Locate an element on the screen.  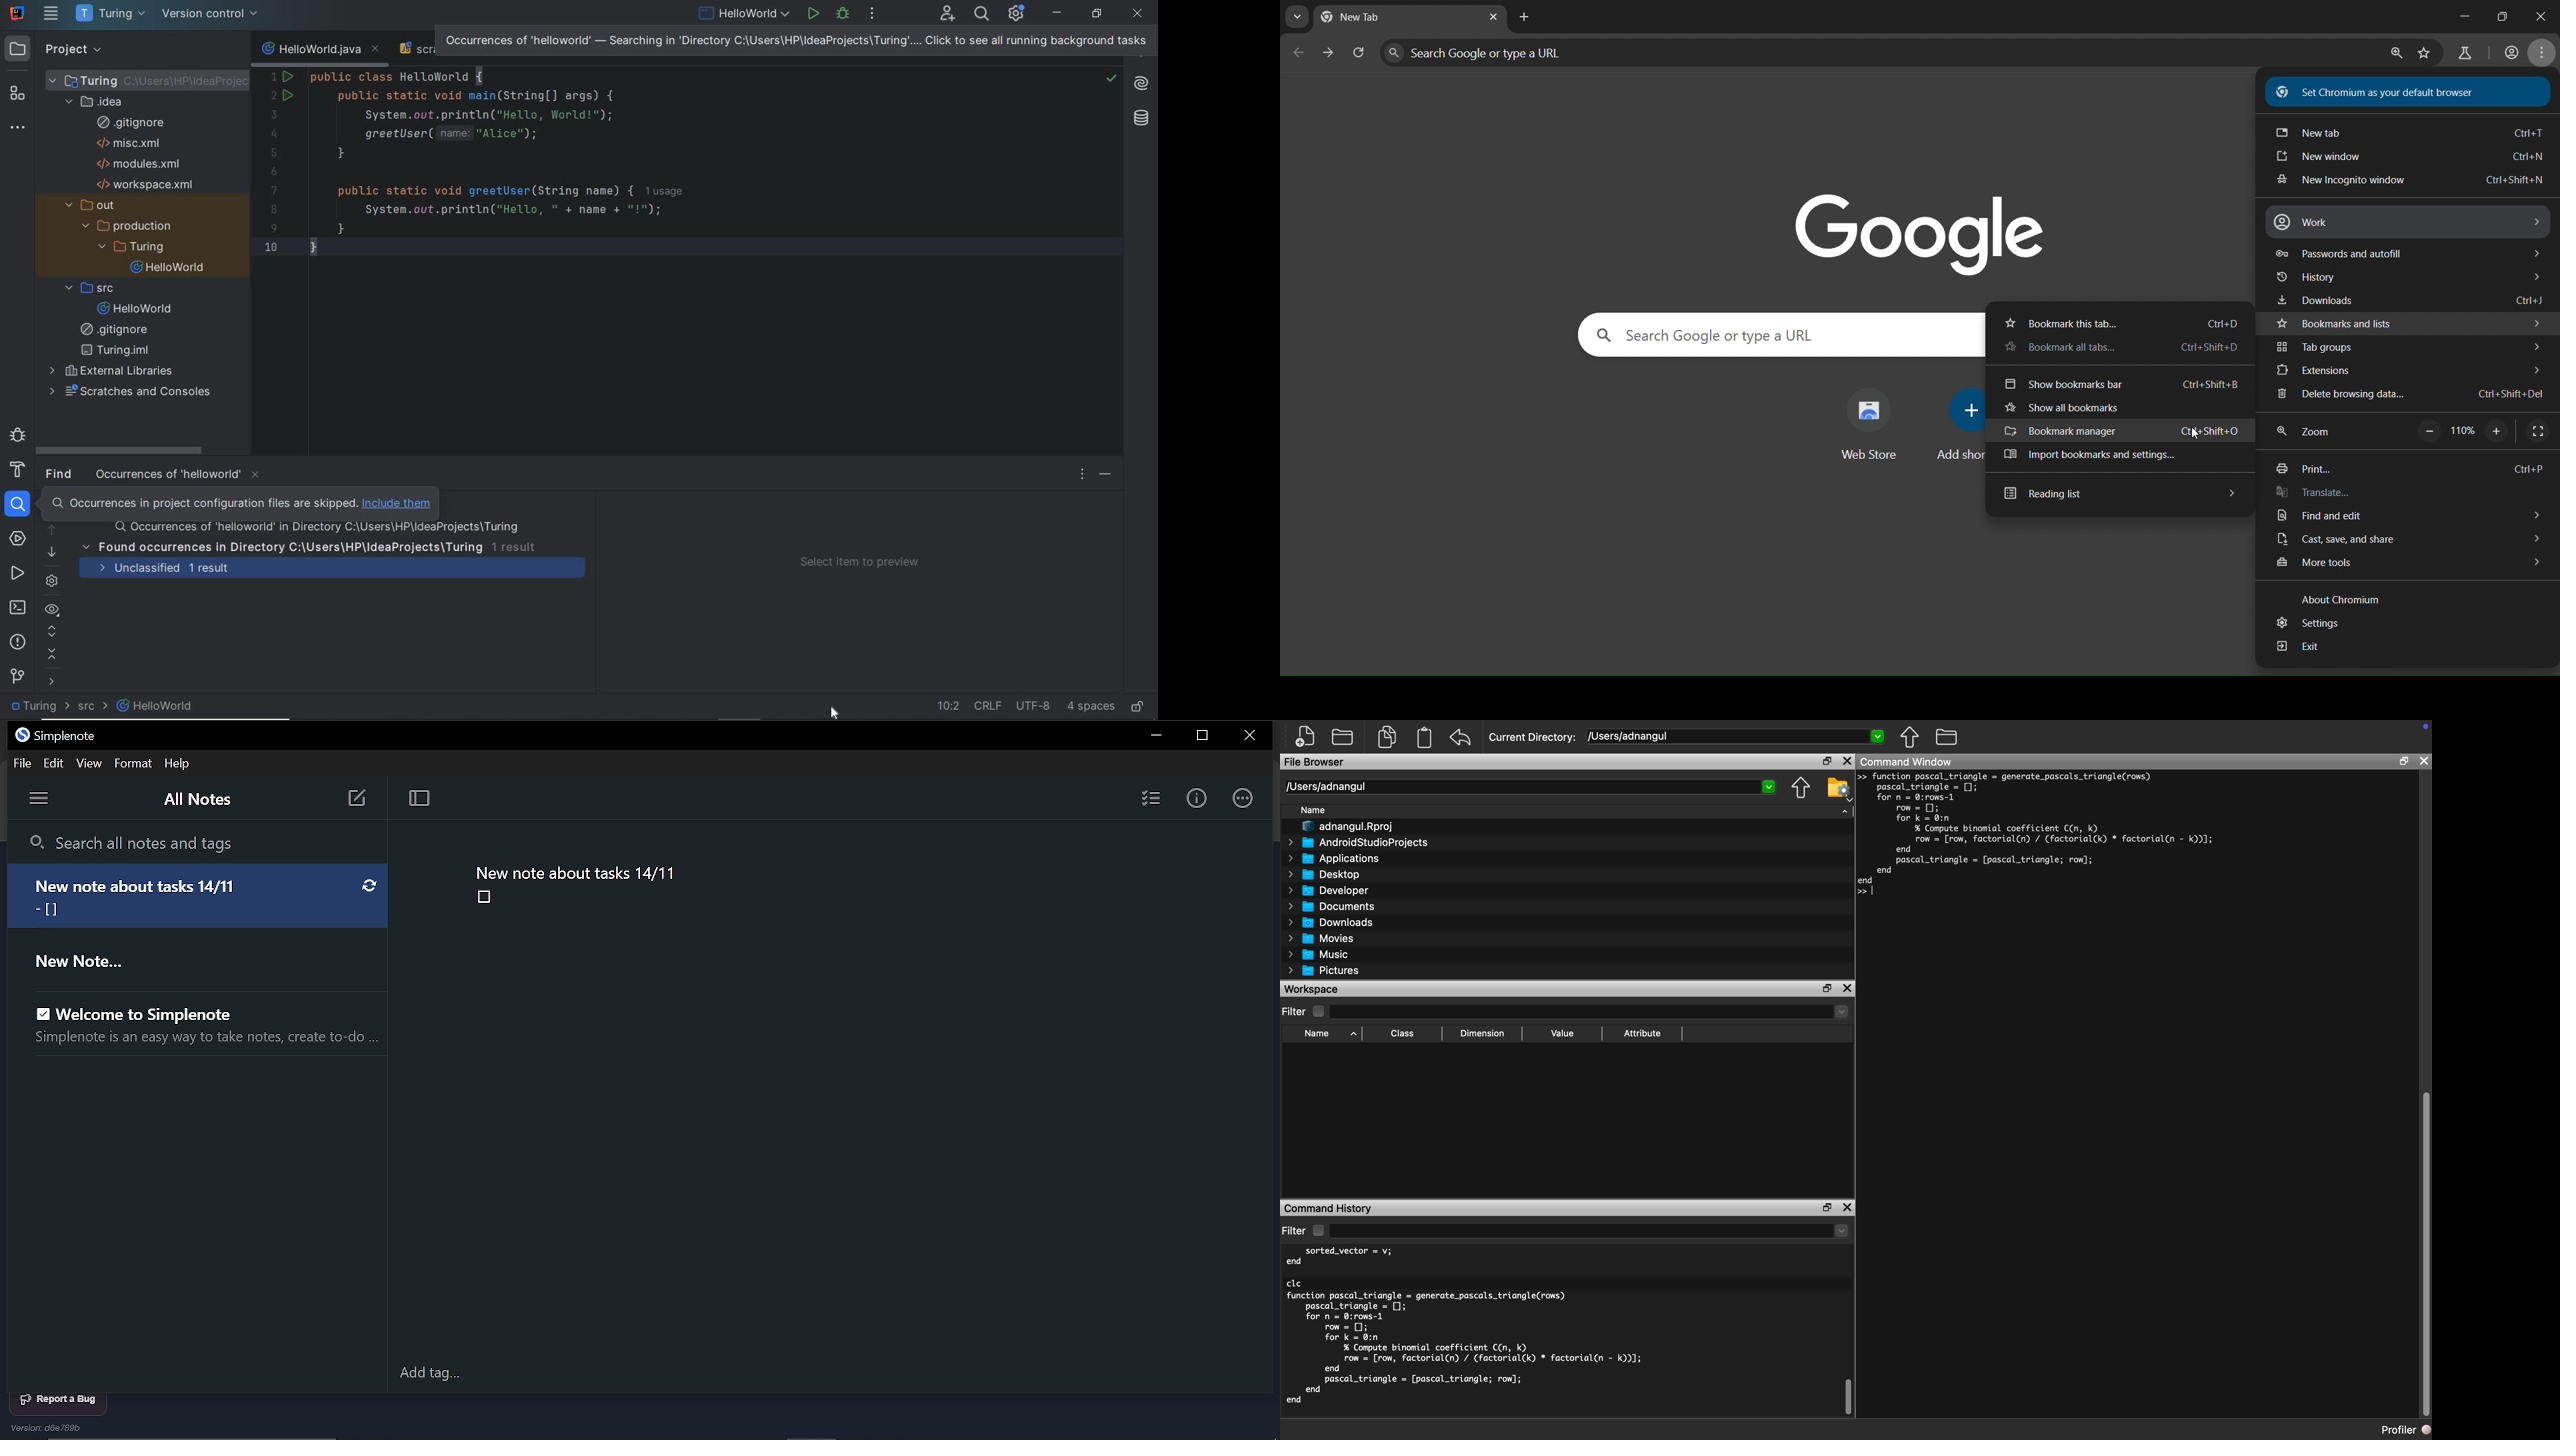
sorted_vector = V, end clc is located at coordinates (1352, 1266).